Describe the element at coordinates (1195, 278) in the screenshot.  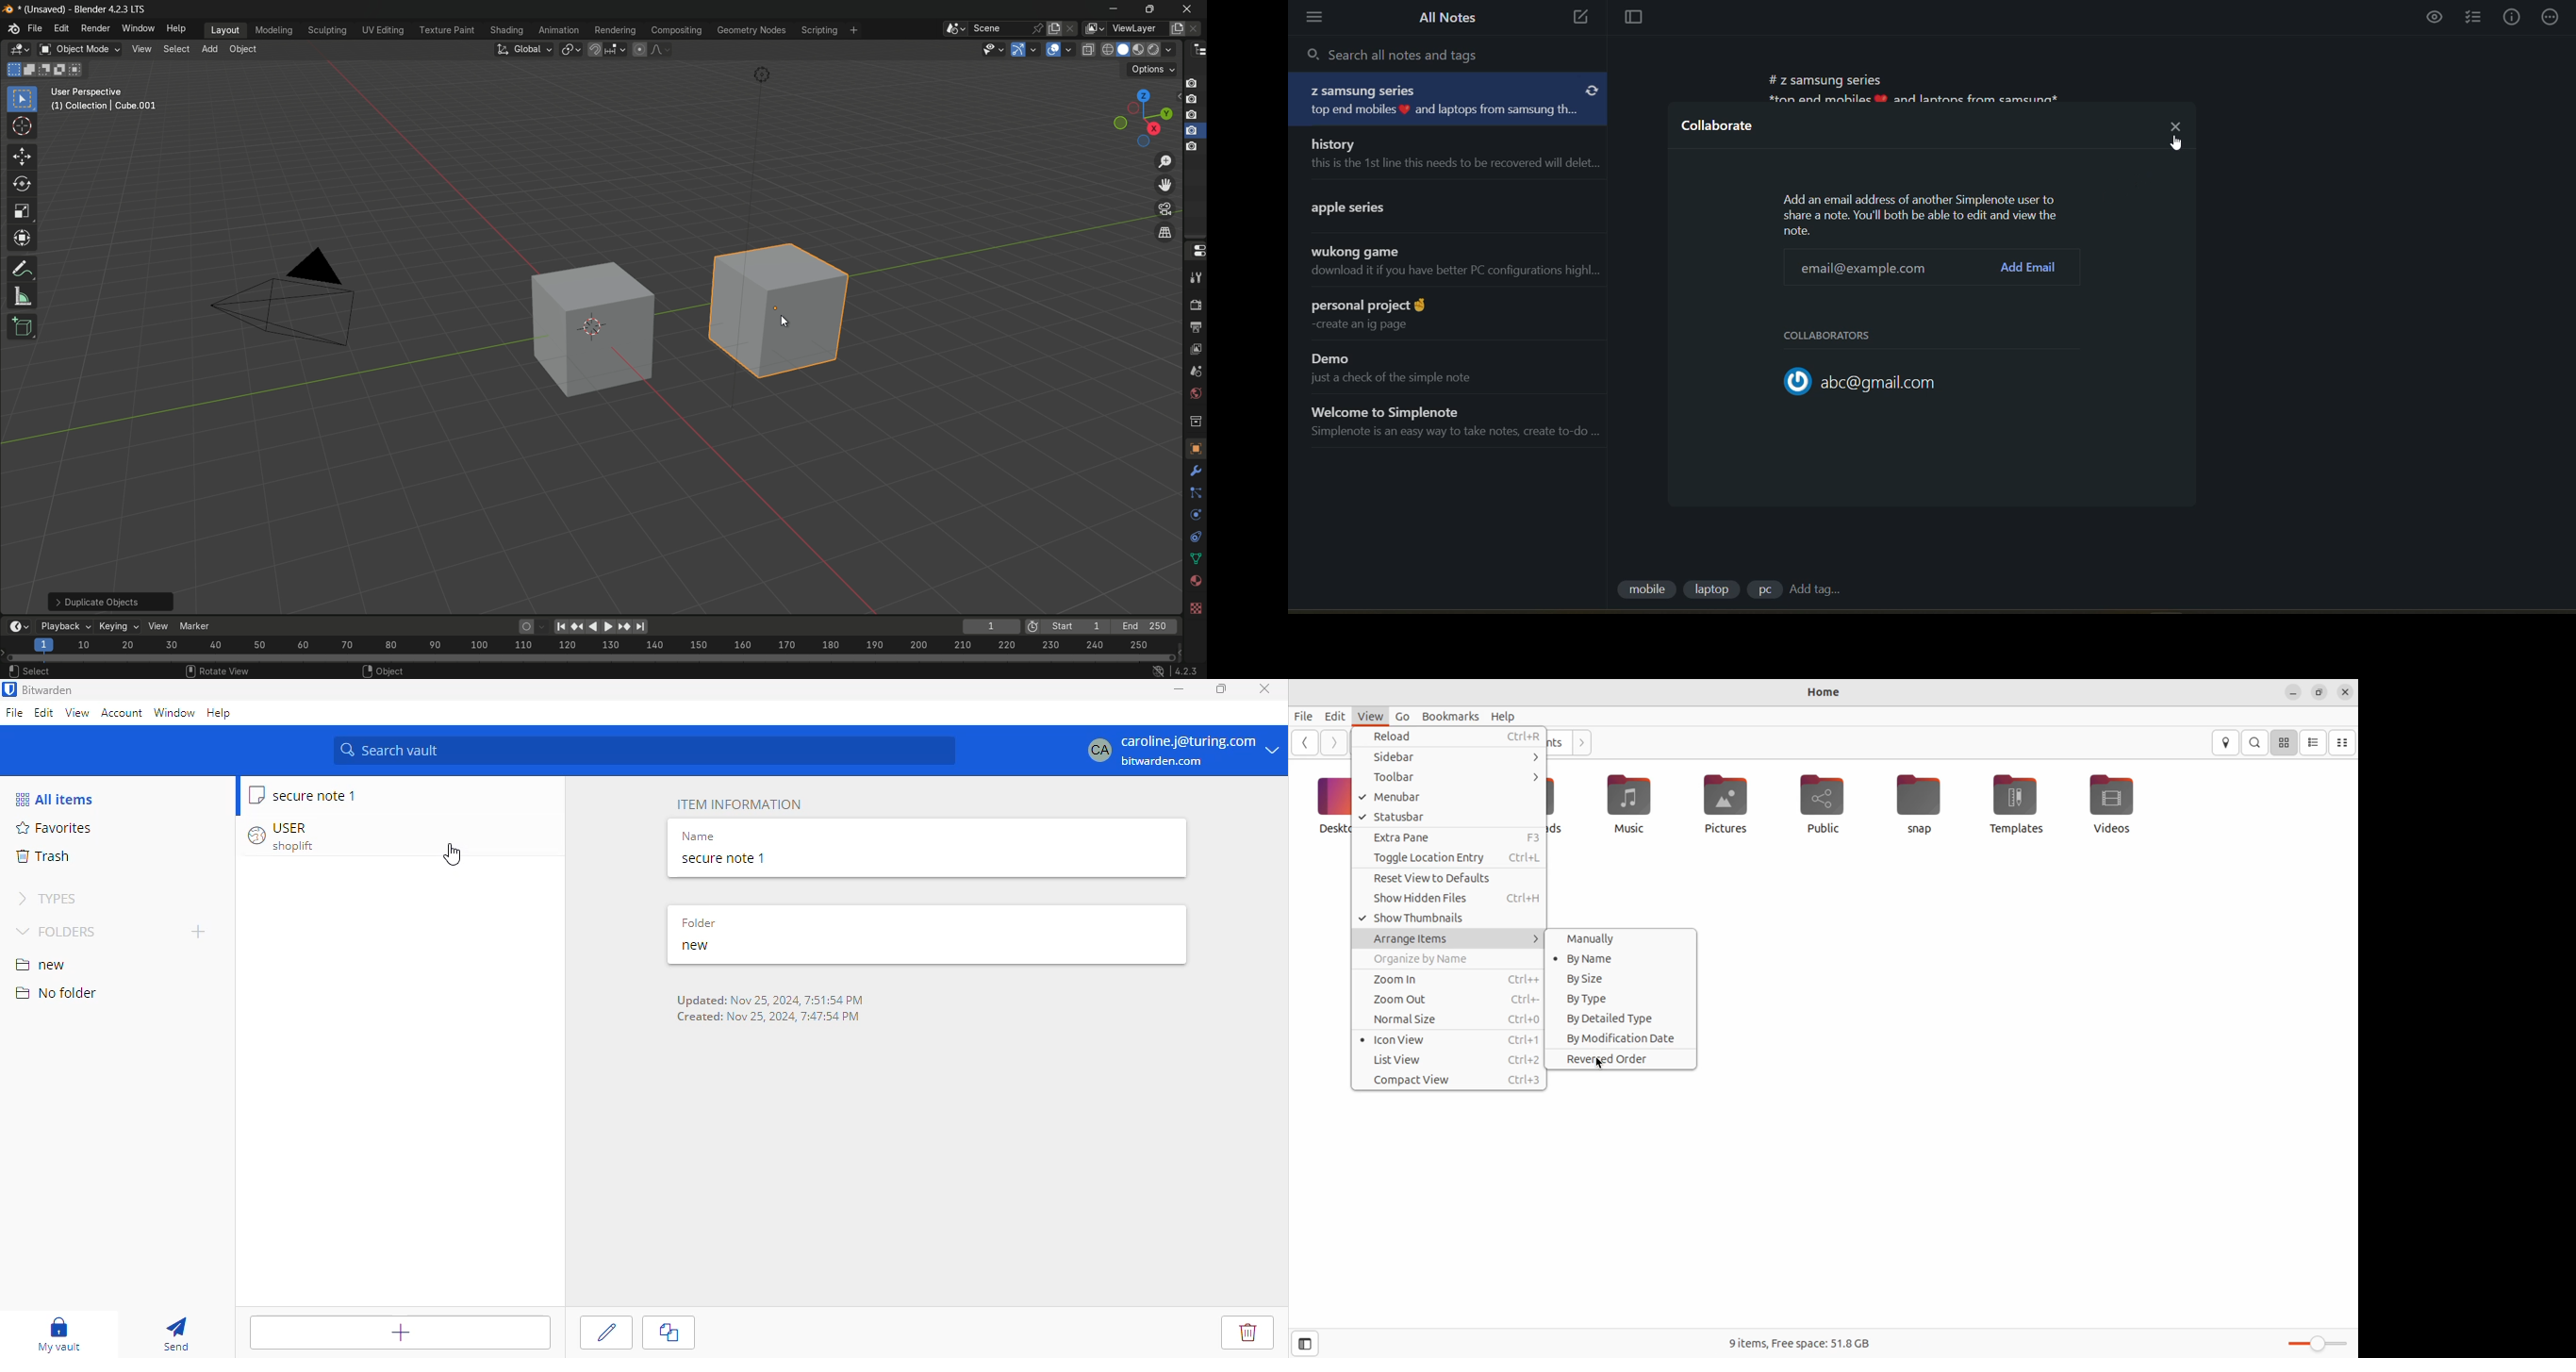
I see `tools` at that location.